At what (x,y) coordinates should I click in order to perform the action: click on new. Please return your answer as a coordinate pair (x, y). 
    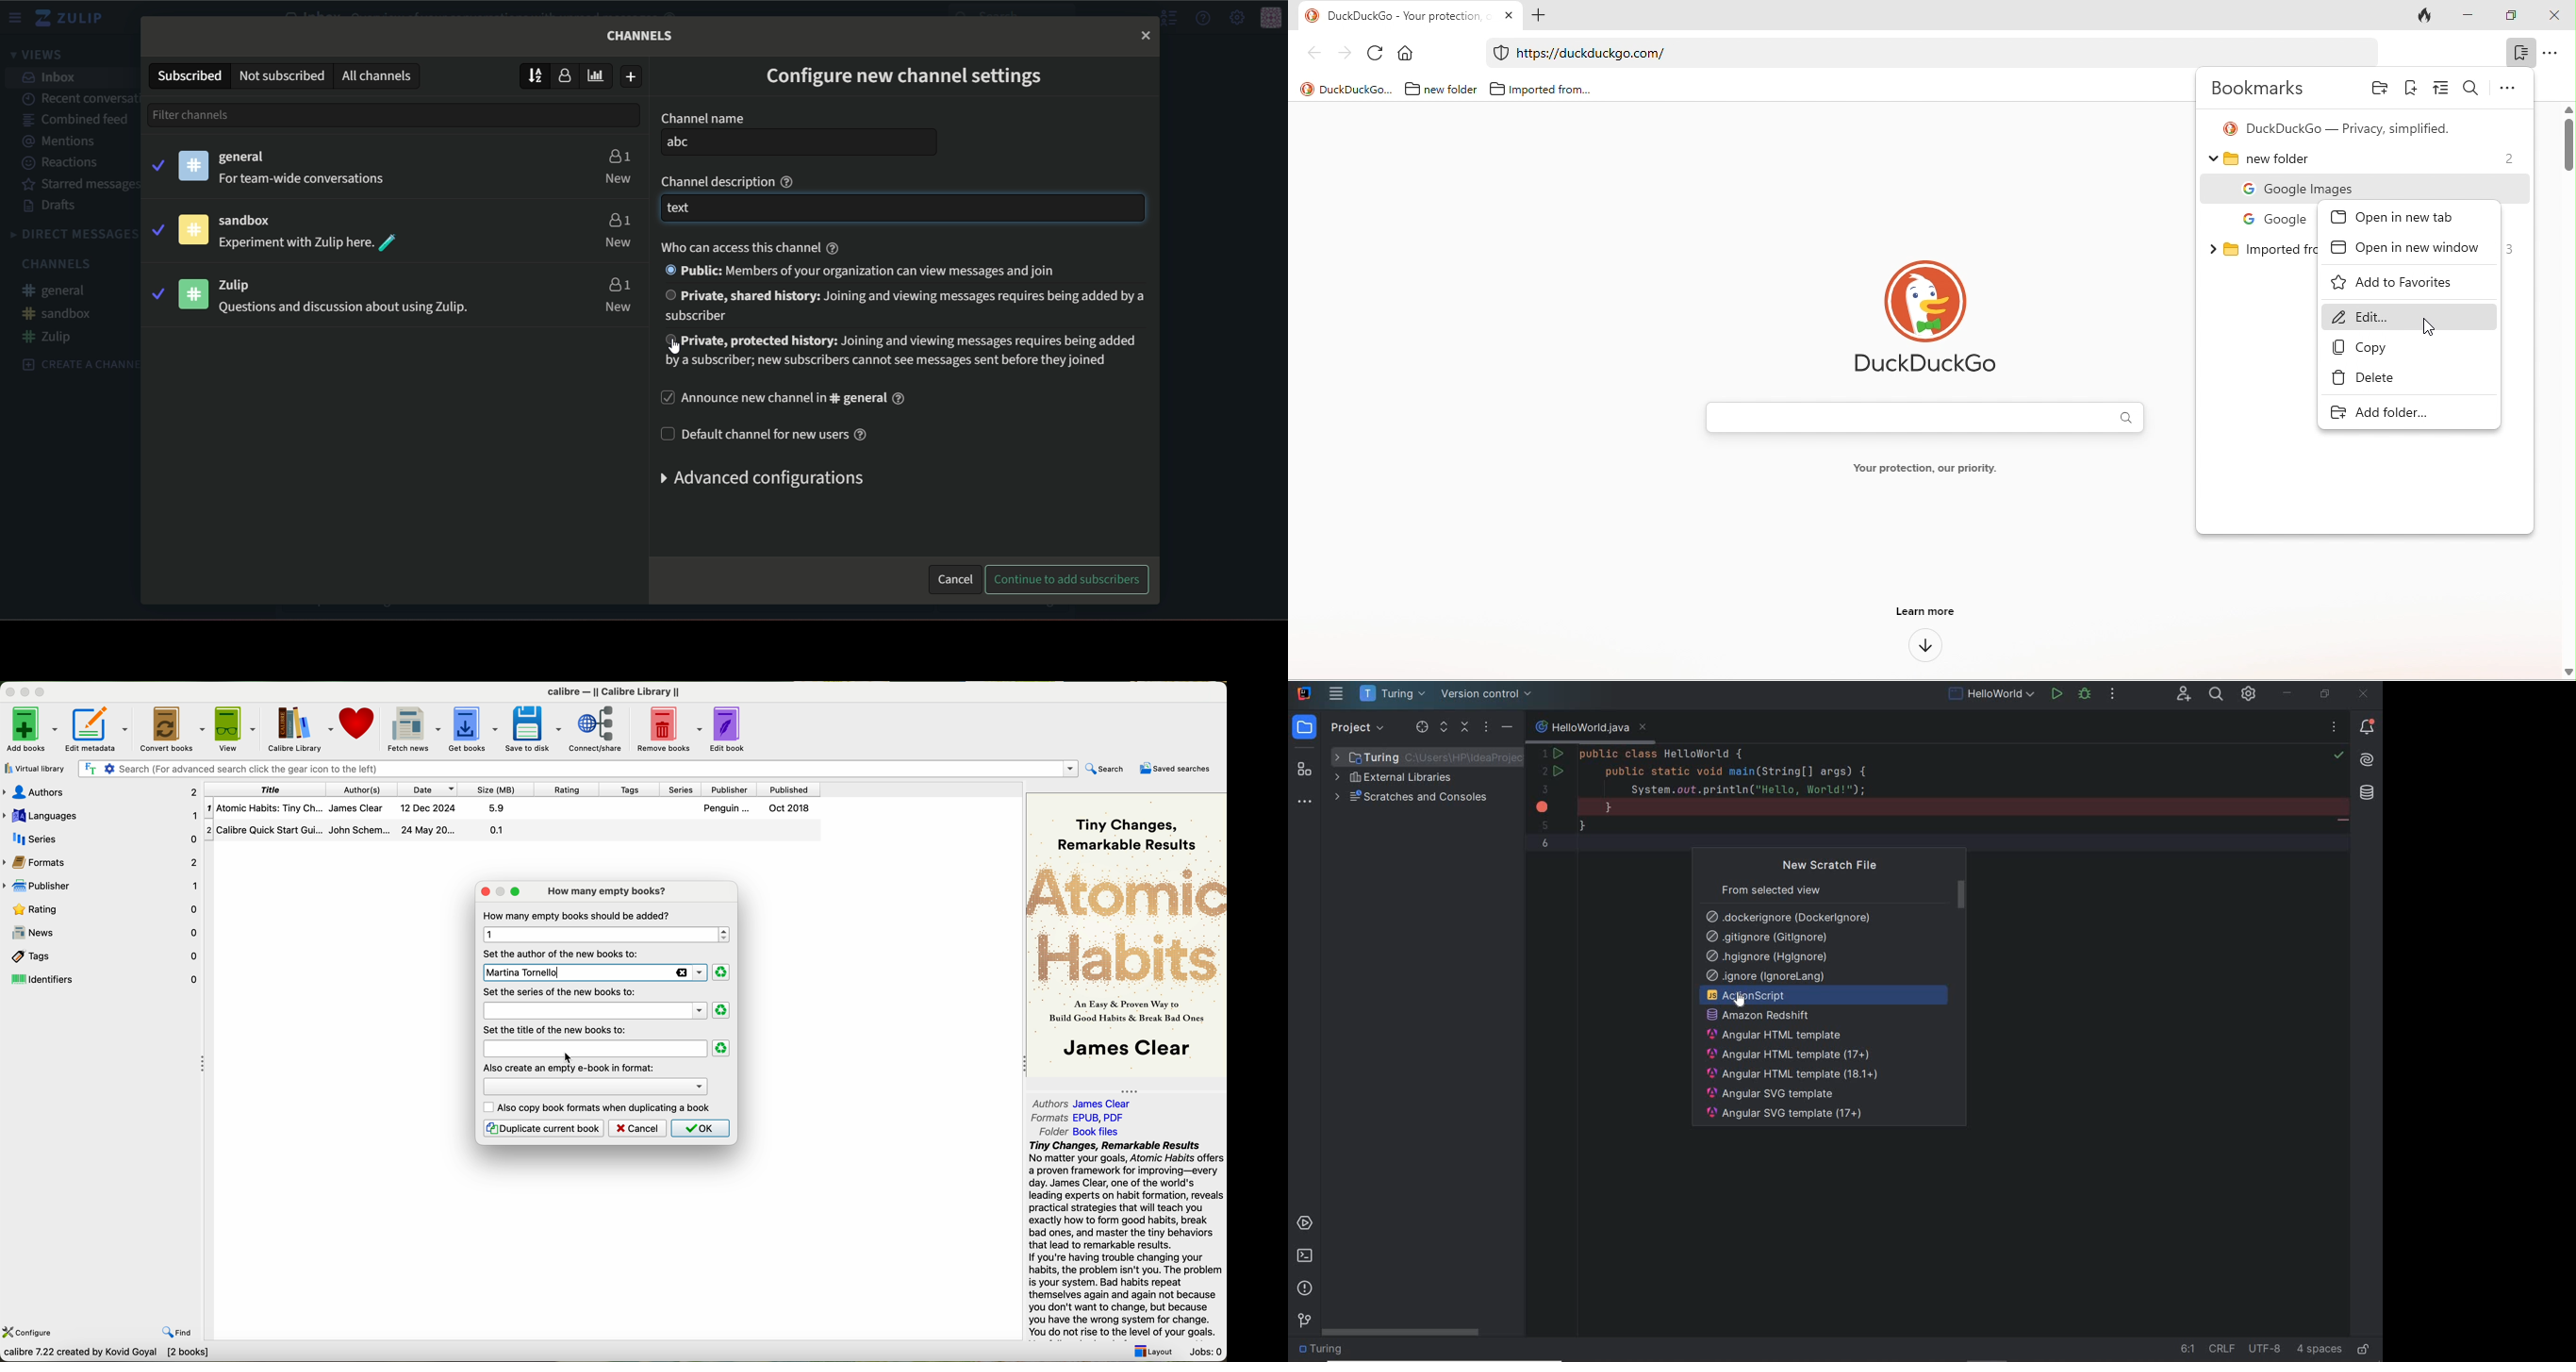
    Looking at the image, I should click on (620, 307).